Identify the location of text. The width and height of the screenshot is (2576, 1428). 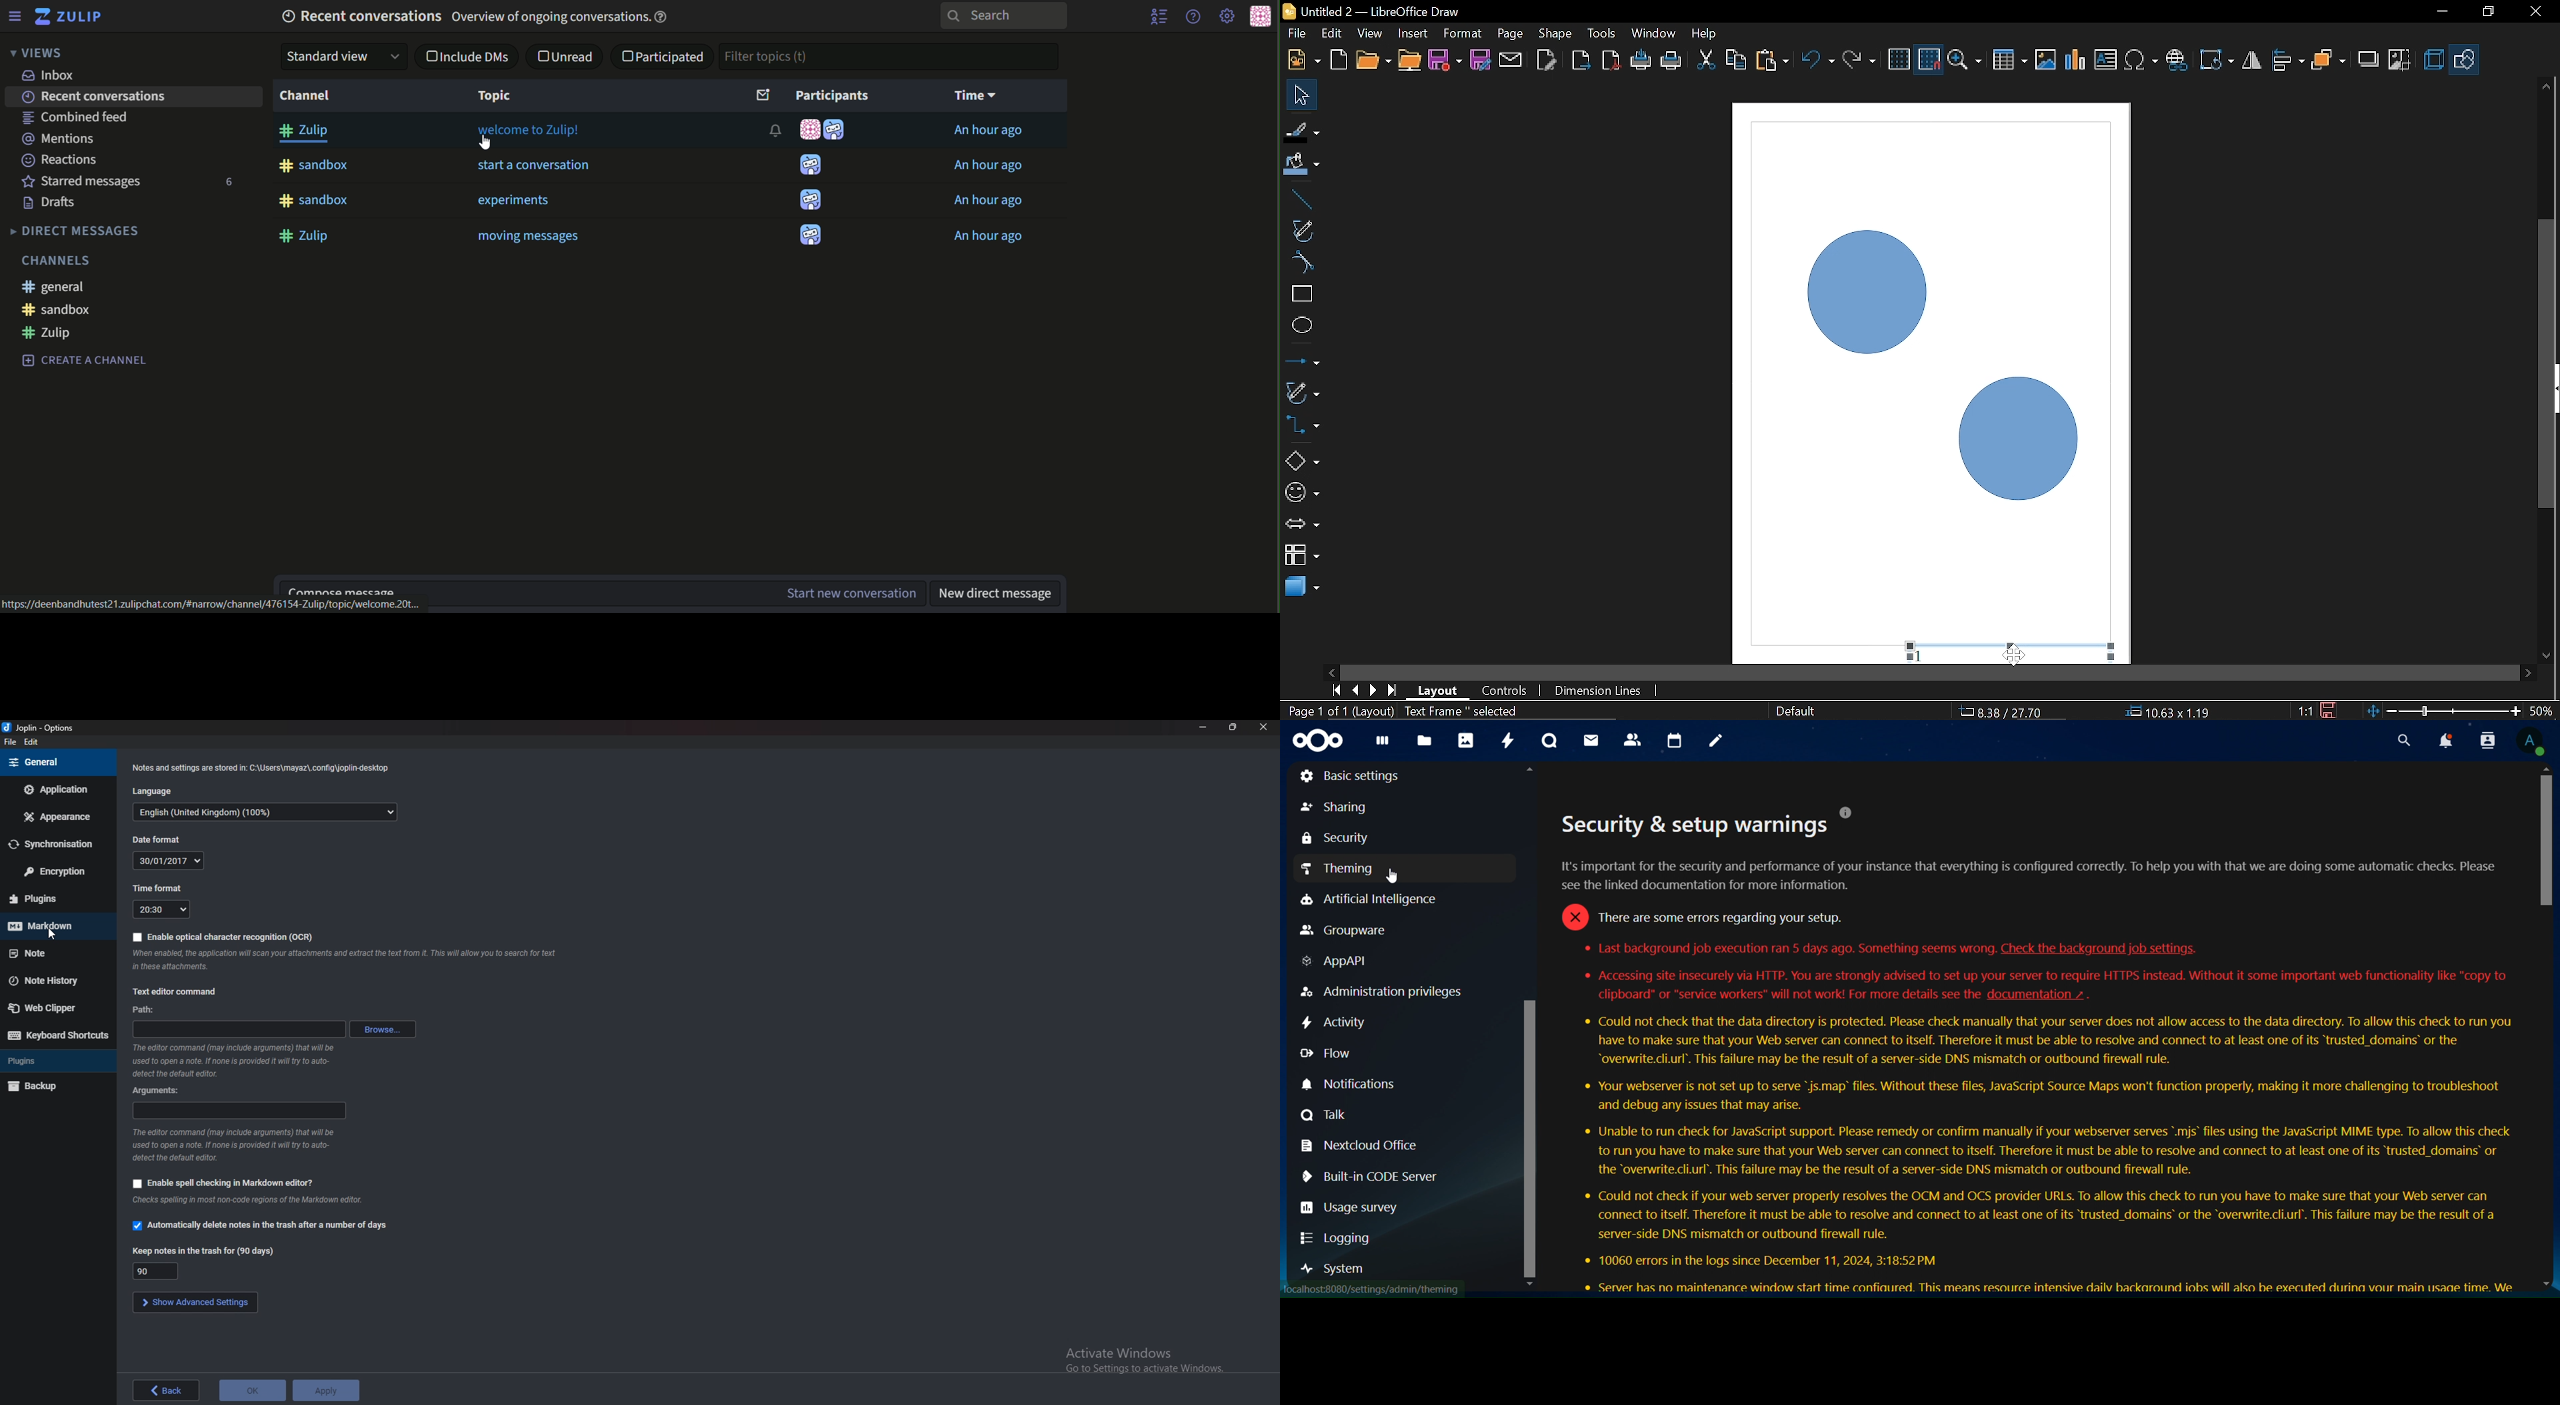
(61, 259).